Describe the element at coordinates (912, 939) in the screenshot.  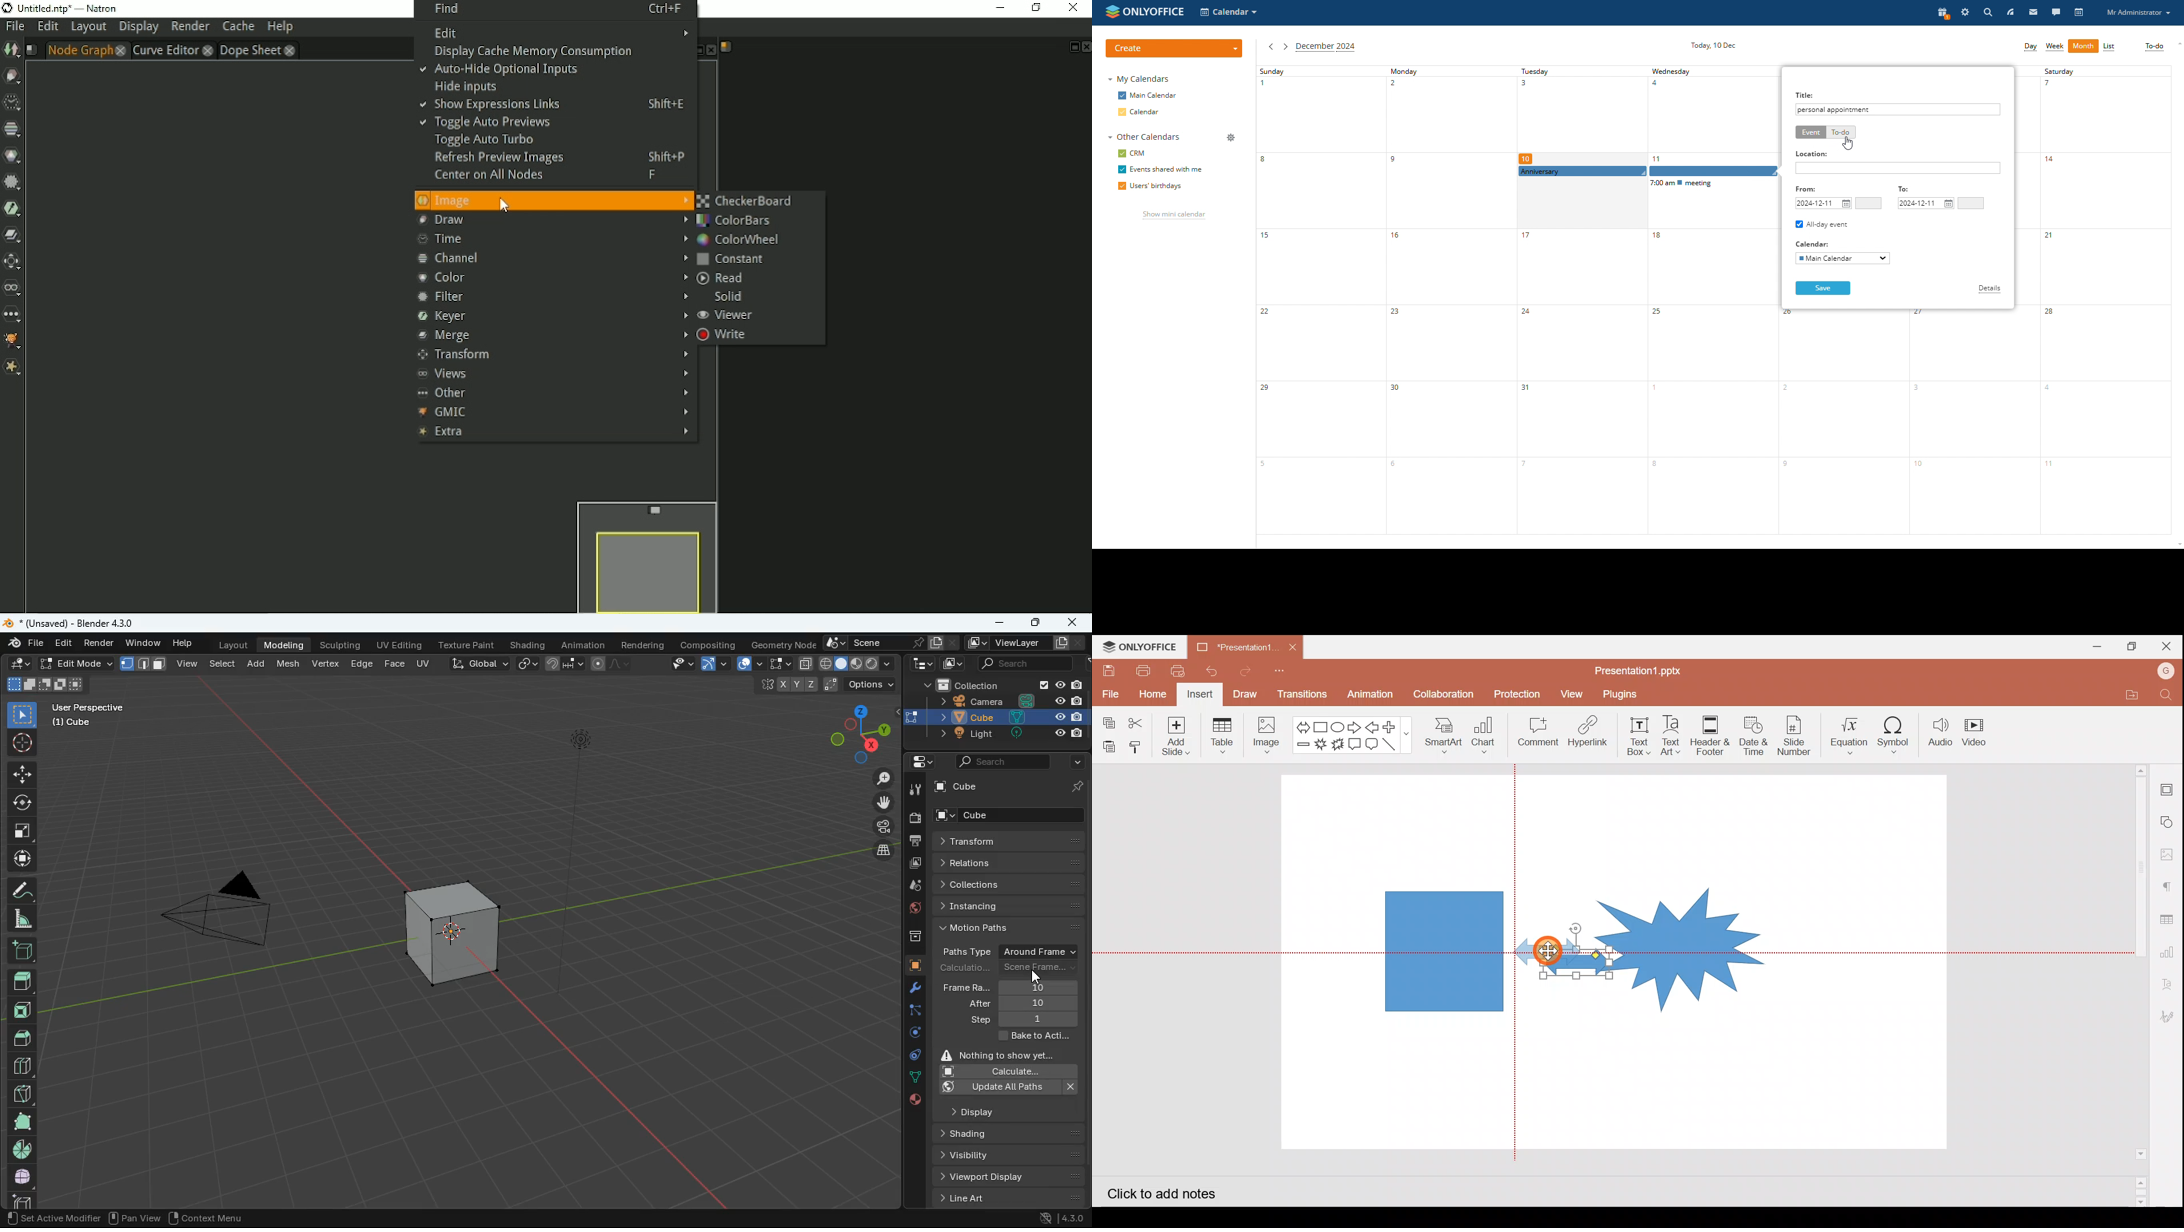
I see `archieve` at that location.